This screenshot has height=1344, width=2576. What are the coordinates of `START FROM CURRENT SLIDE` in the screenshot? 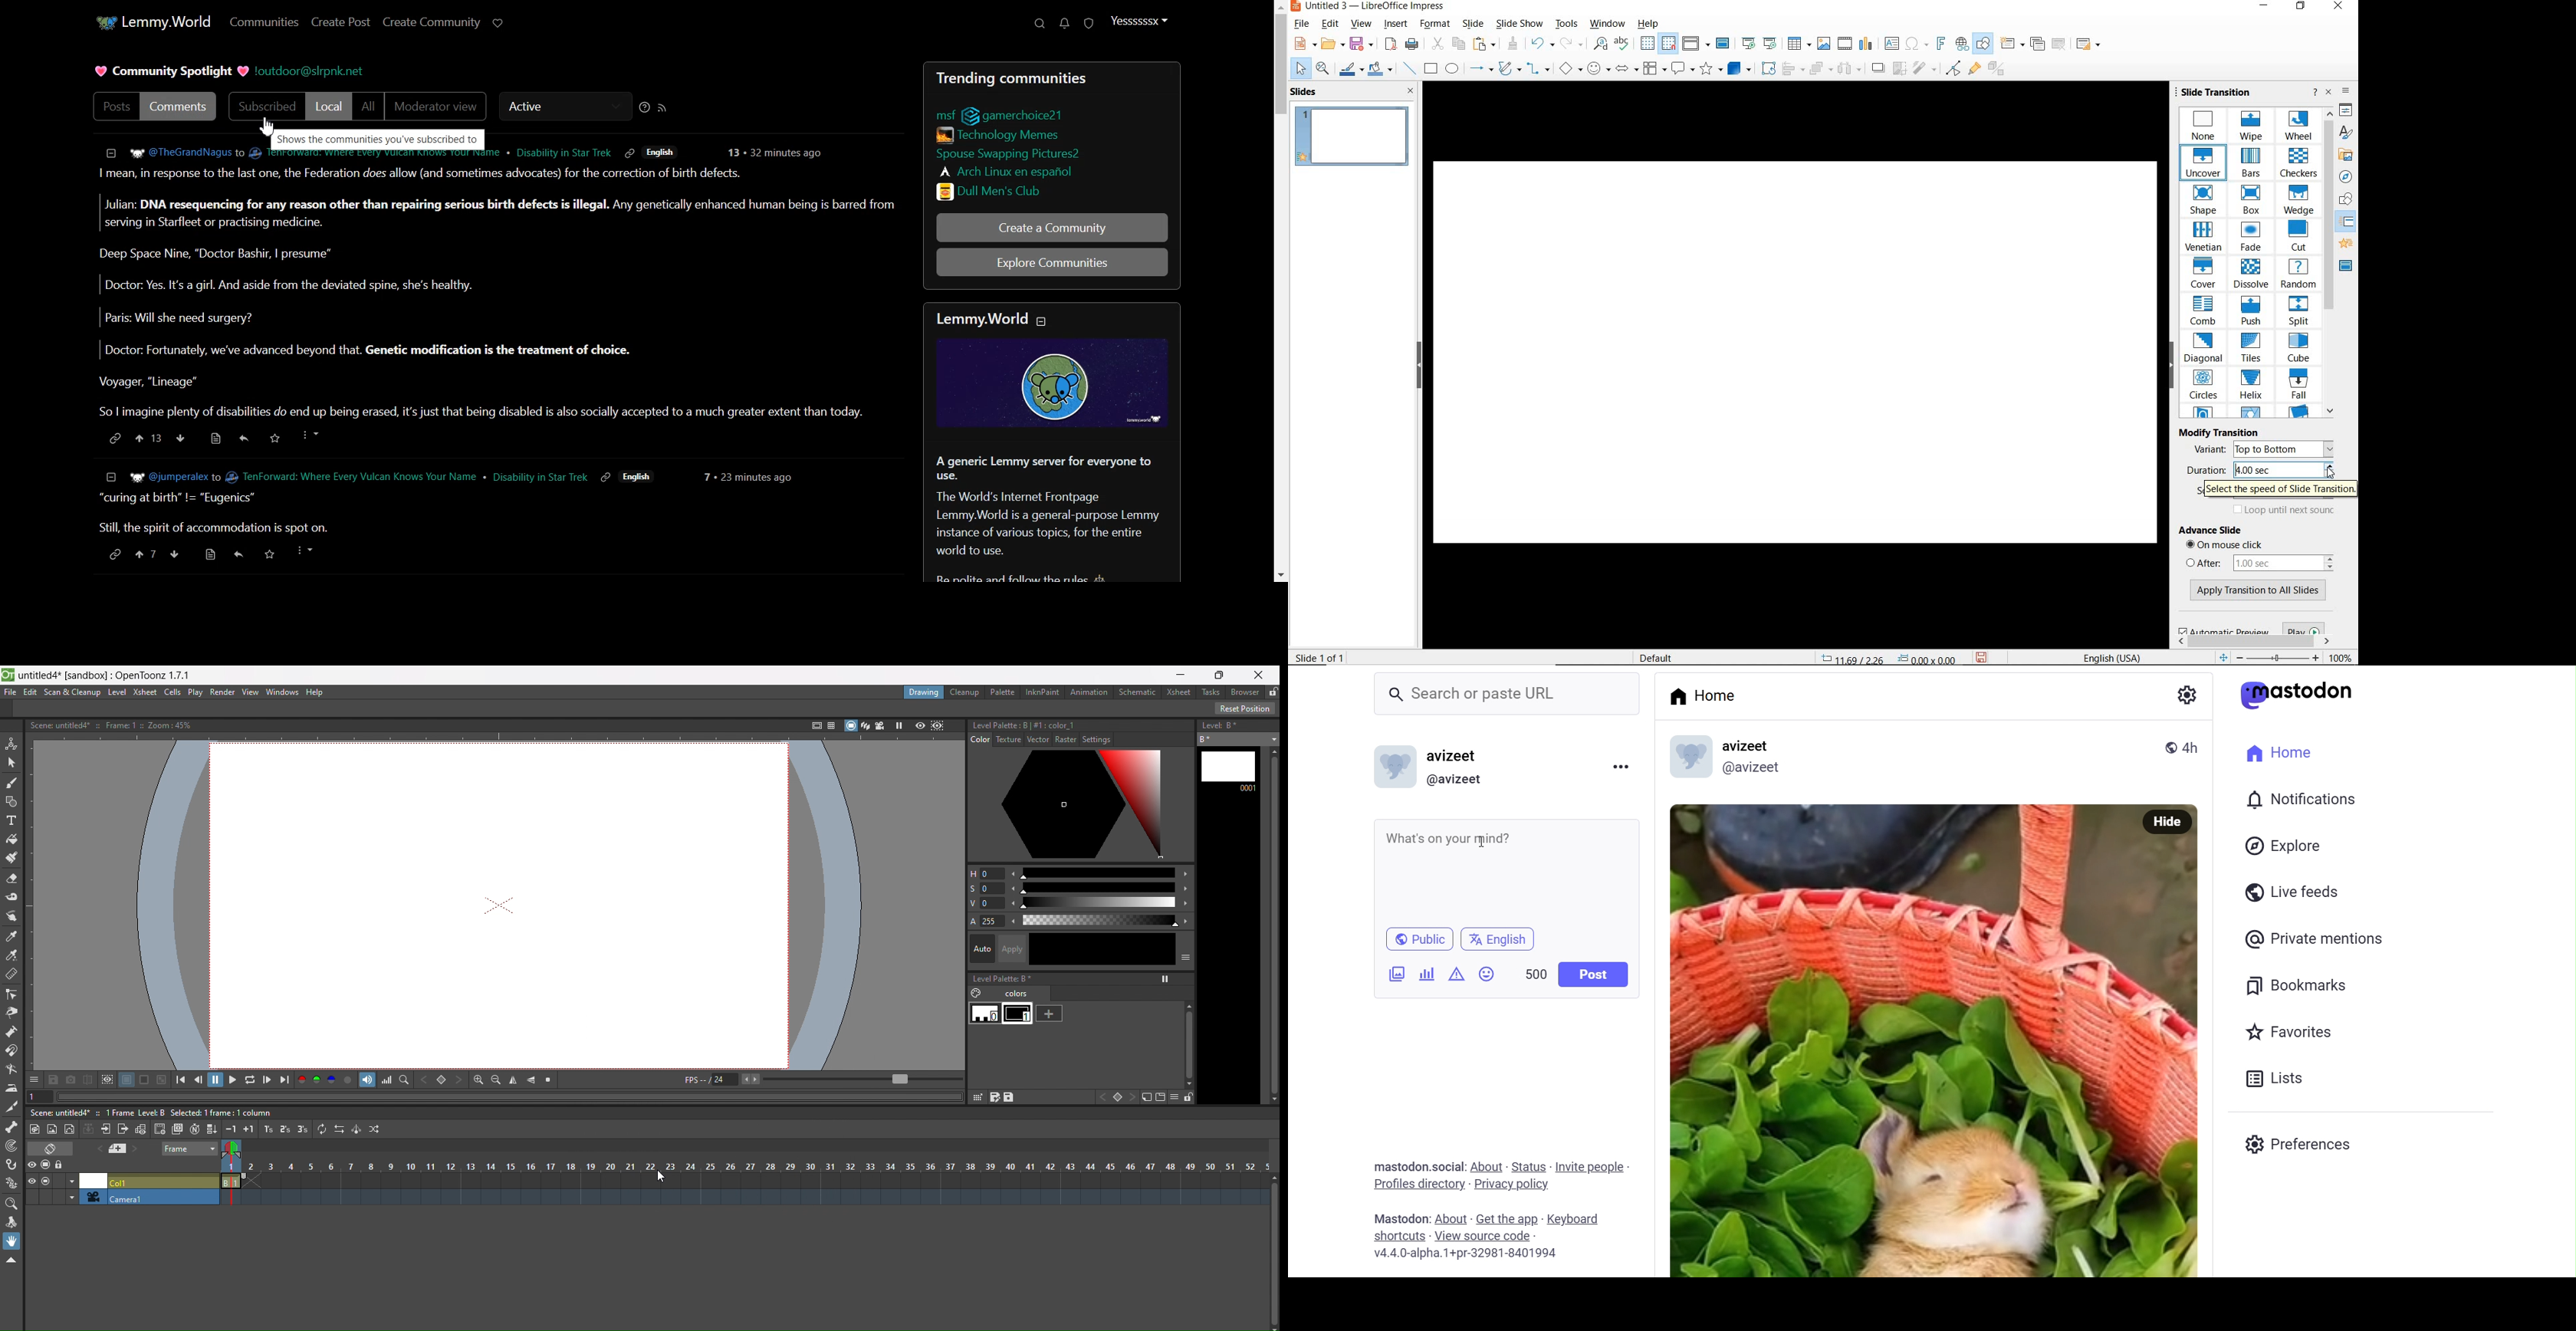 It's located at (1772, 44).